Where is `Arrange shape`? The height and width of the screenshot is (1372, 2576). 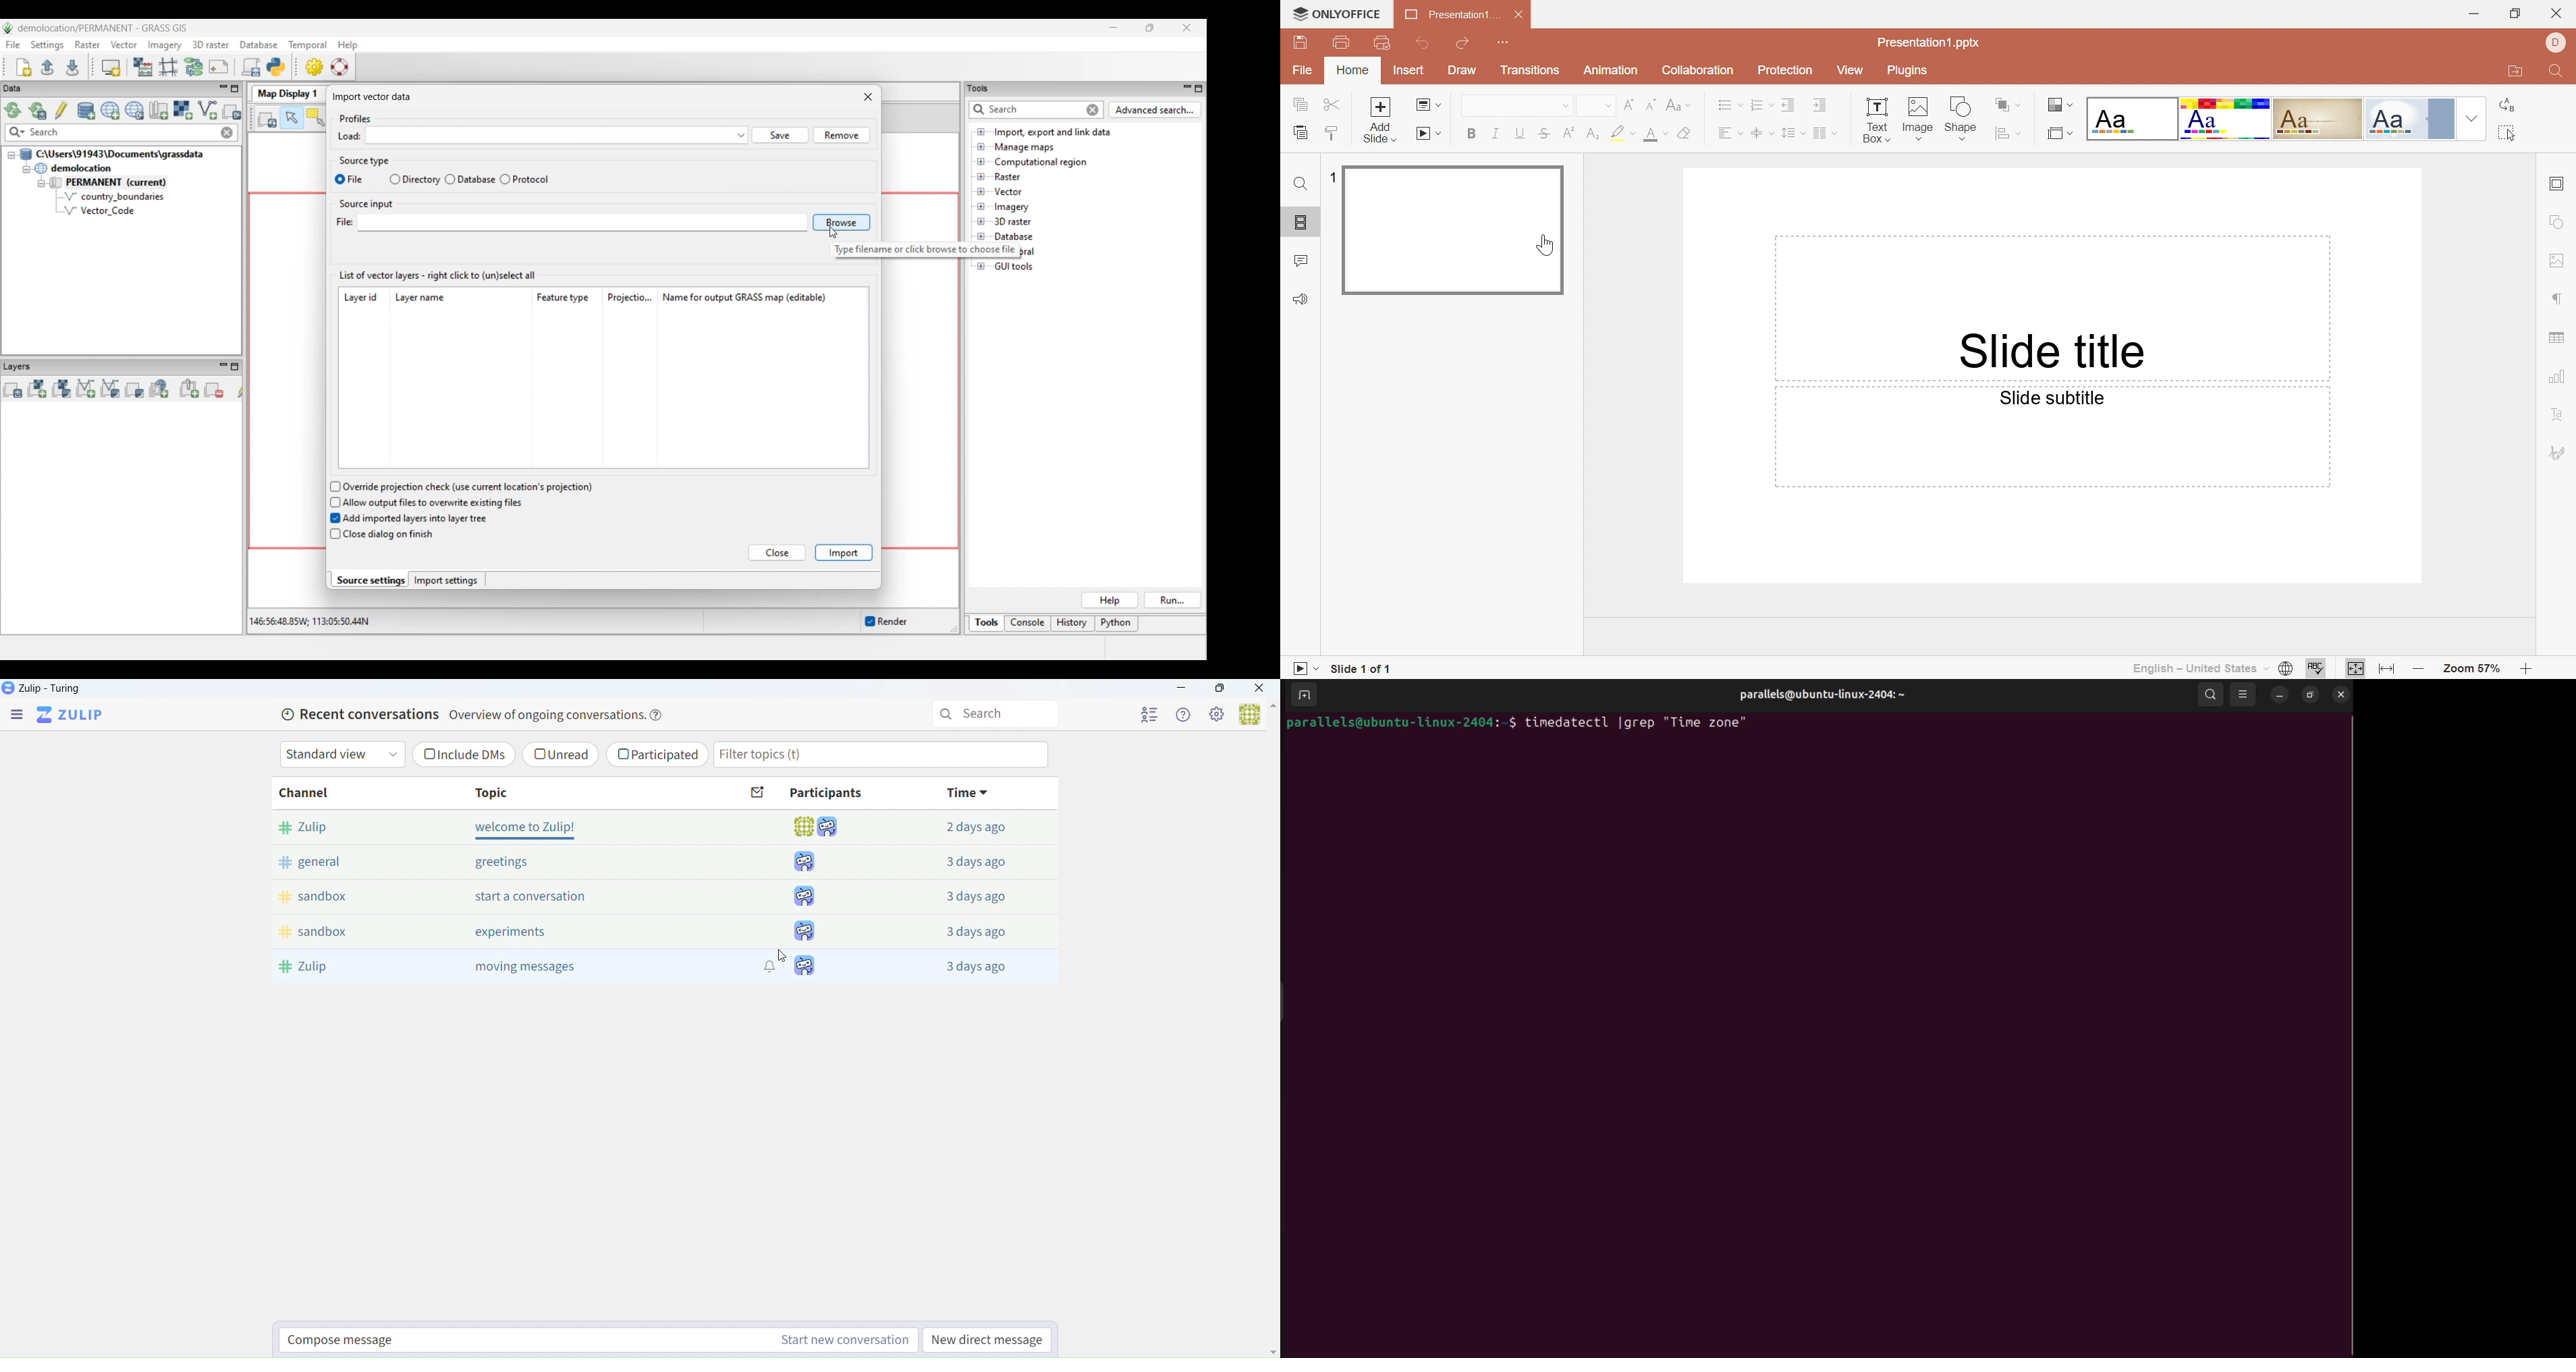 Arrange shape is located at coordinates (2004, 105).